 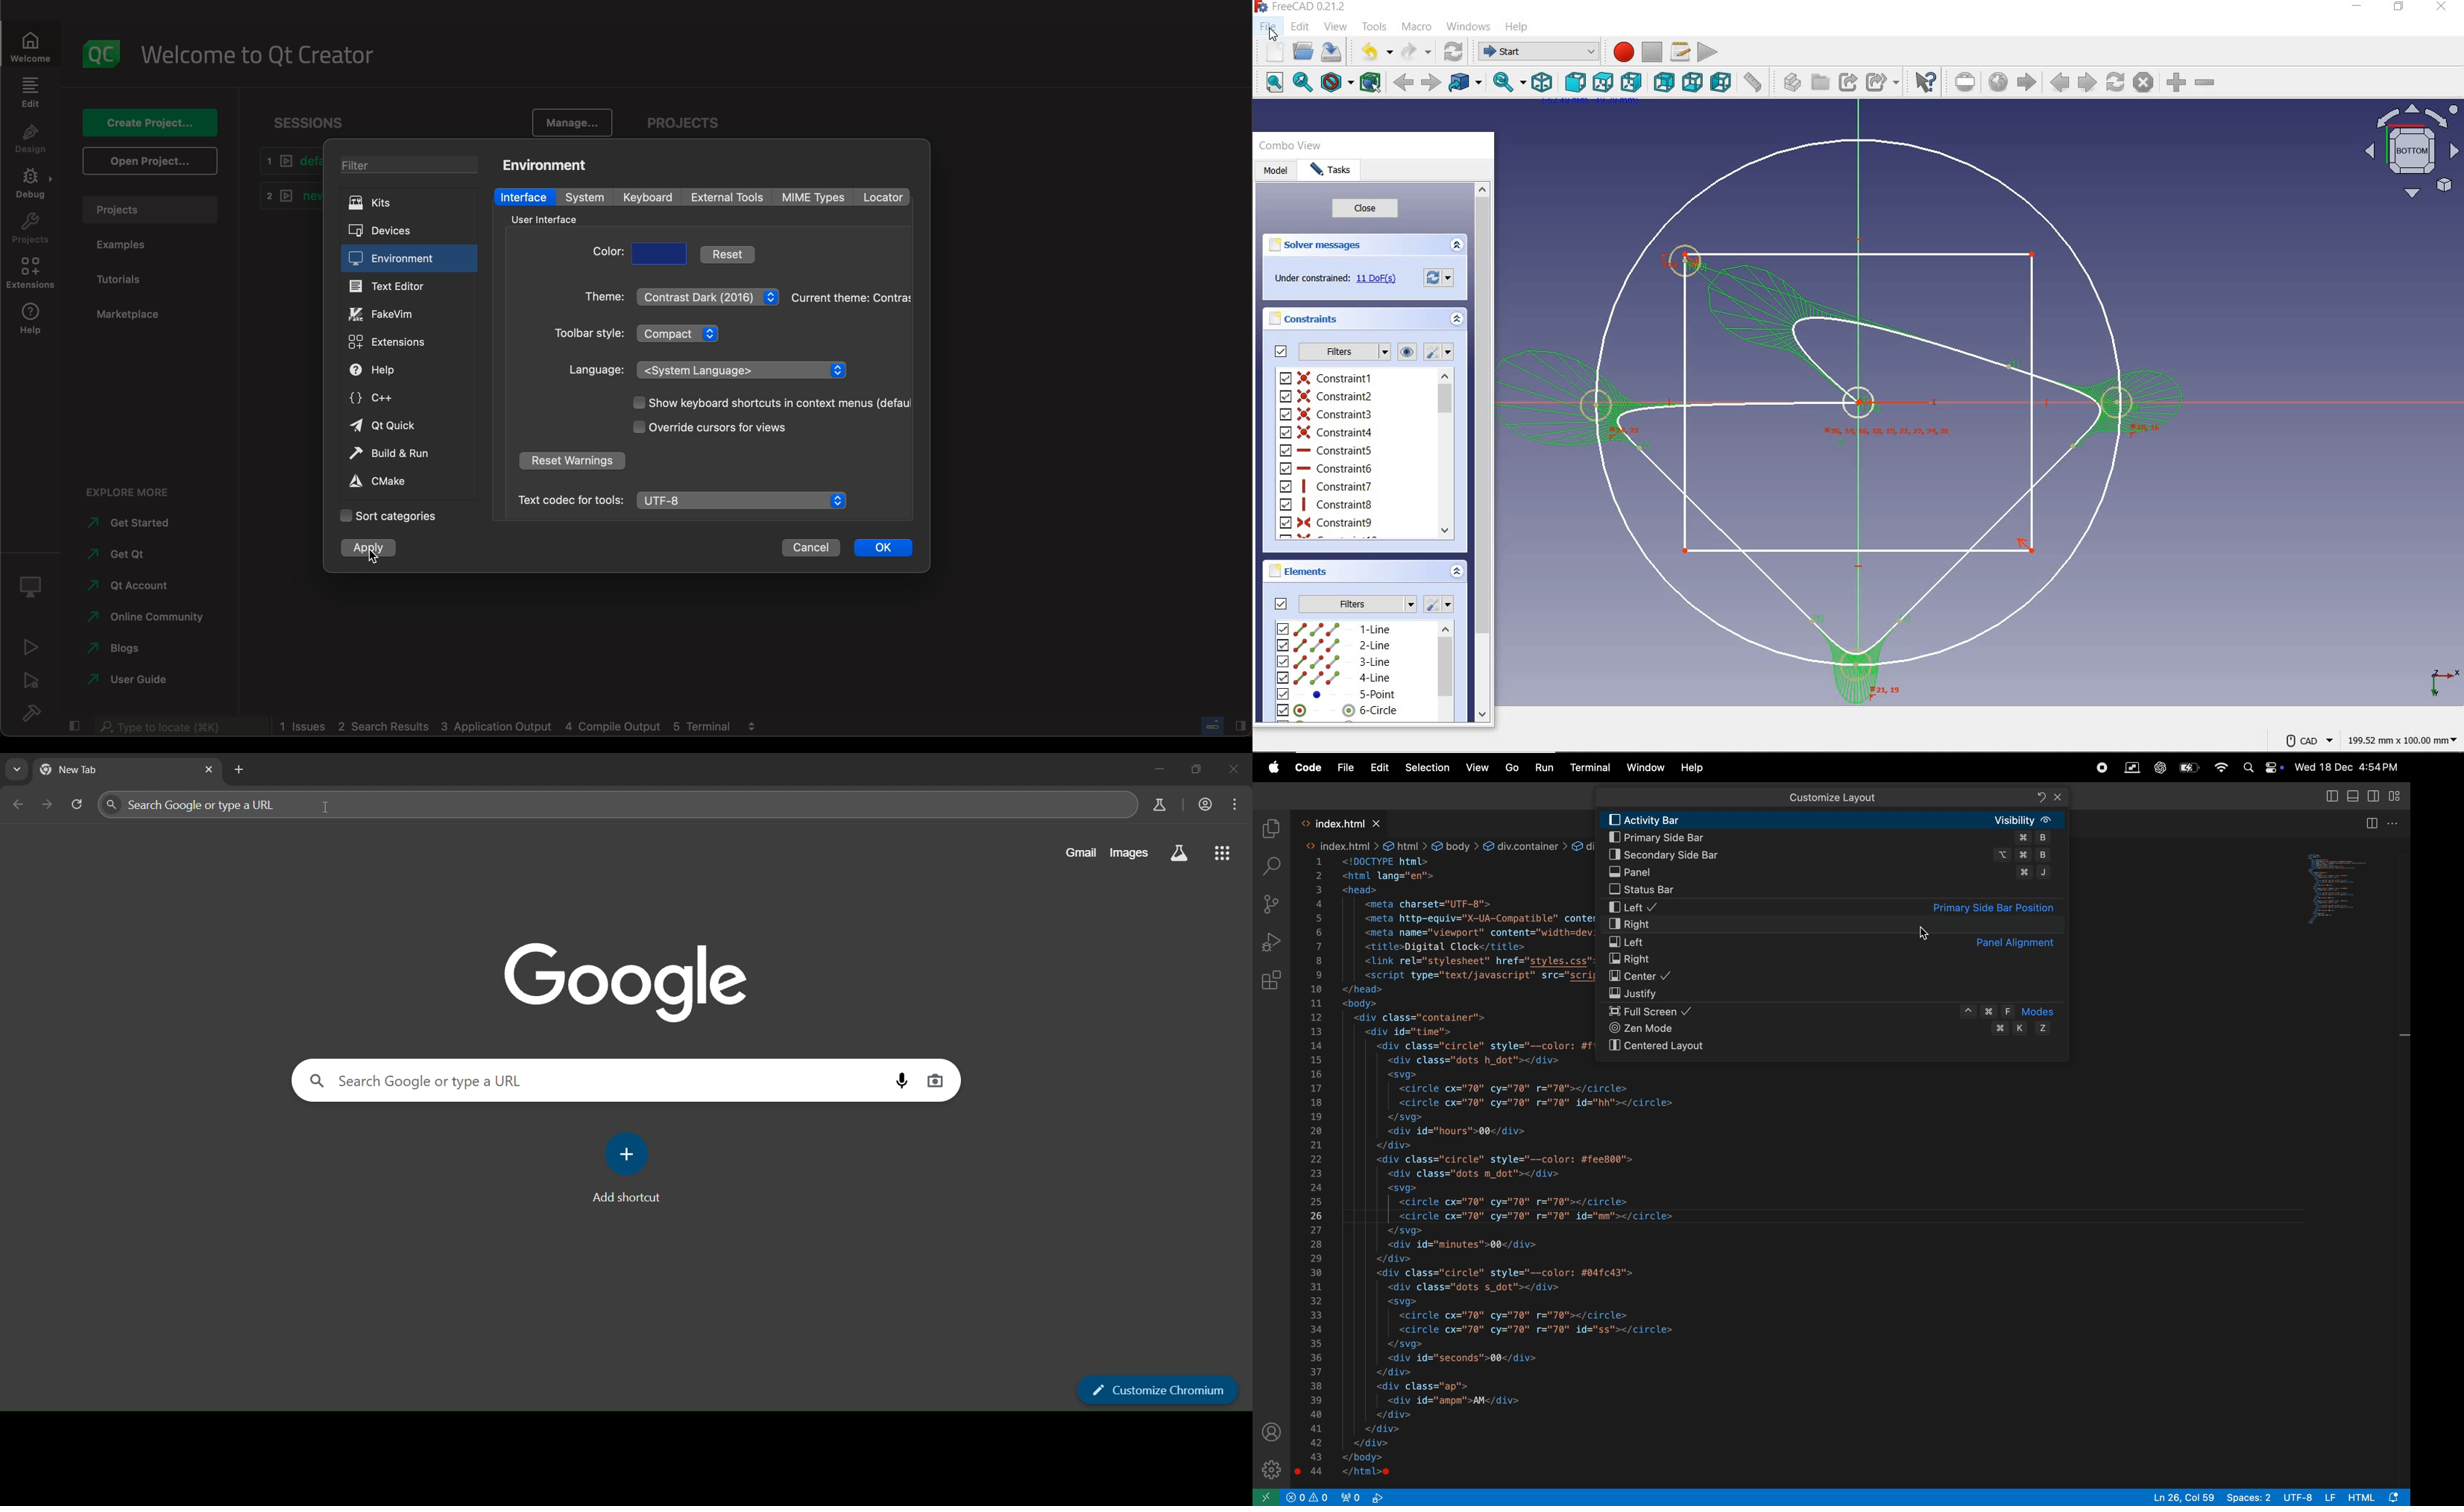 What do you see at coordinates (32, 44) in the screenshot?
I see `Welcome` at bounding box center [32, 44].